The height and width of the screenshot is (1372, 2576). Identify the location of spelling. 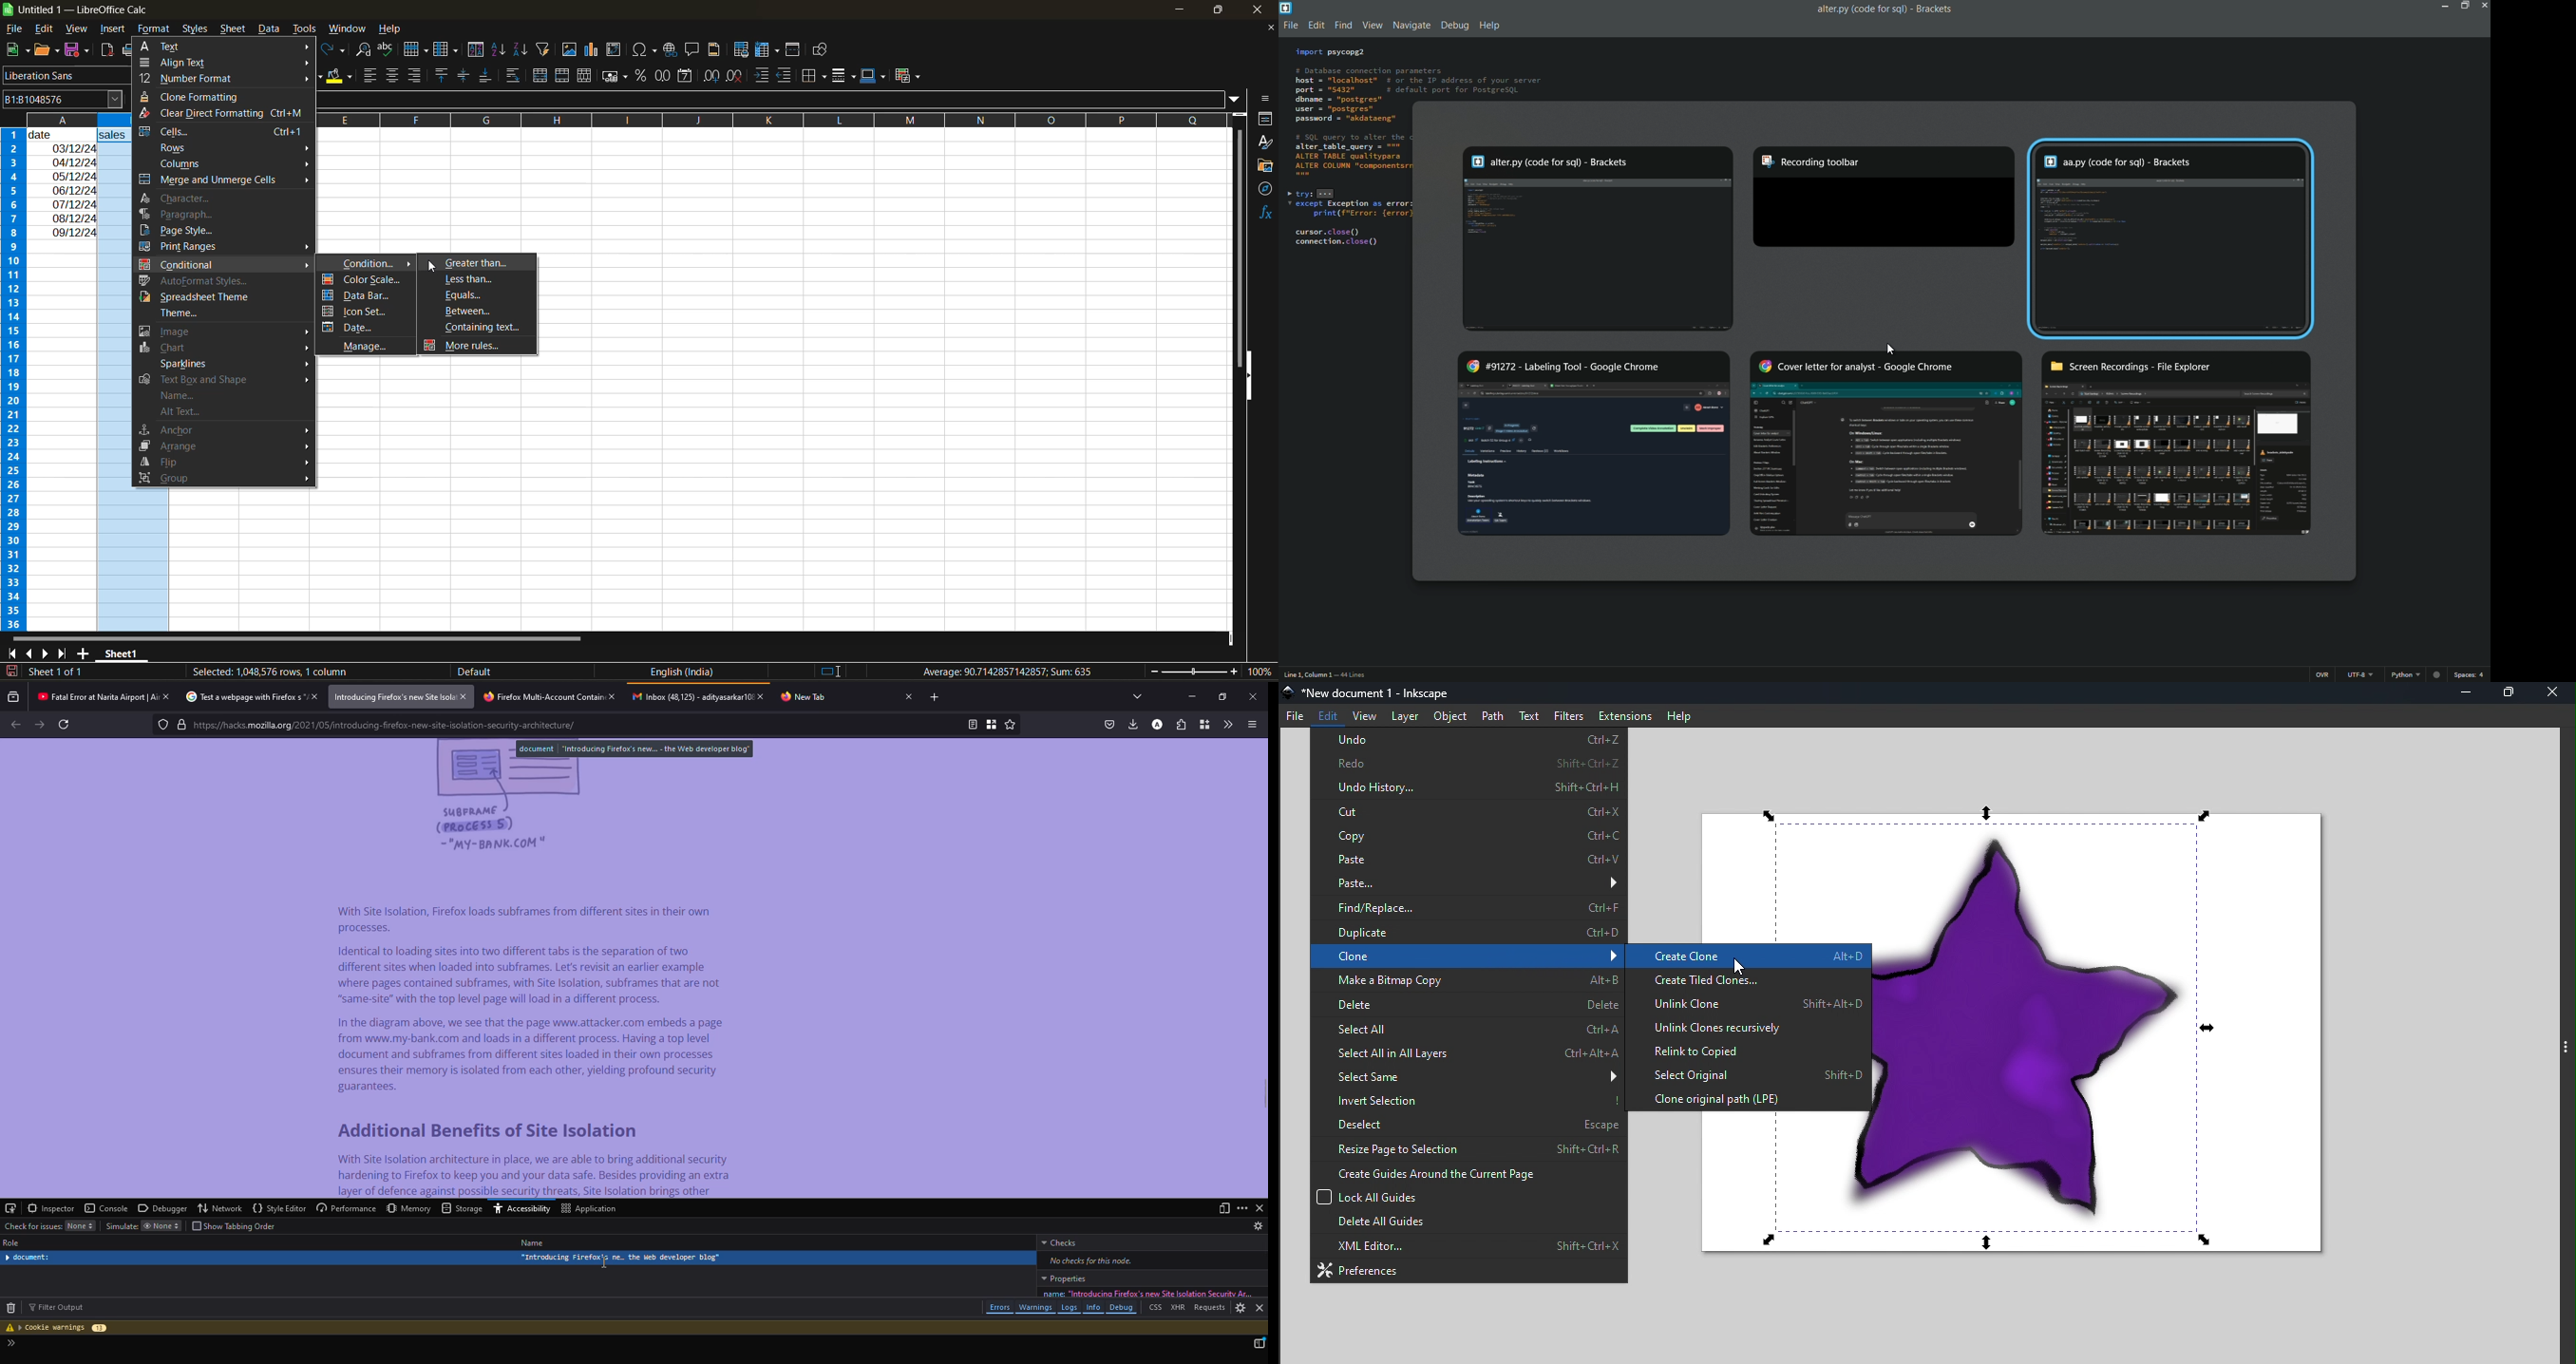
(388, 49).